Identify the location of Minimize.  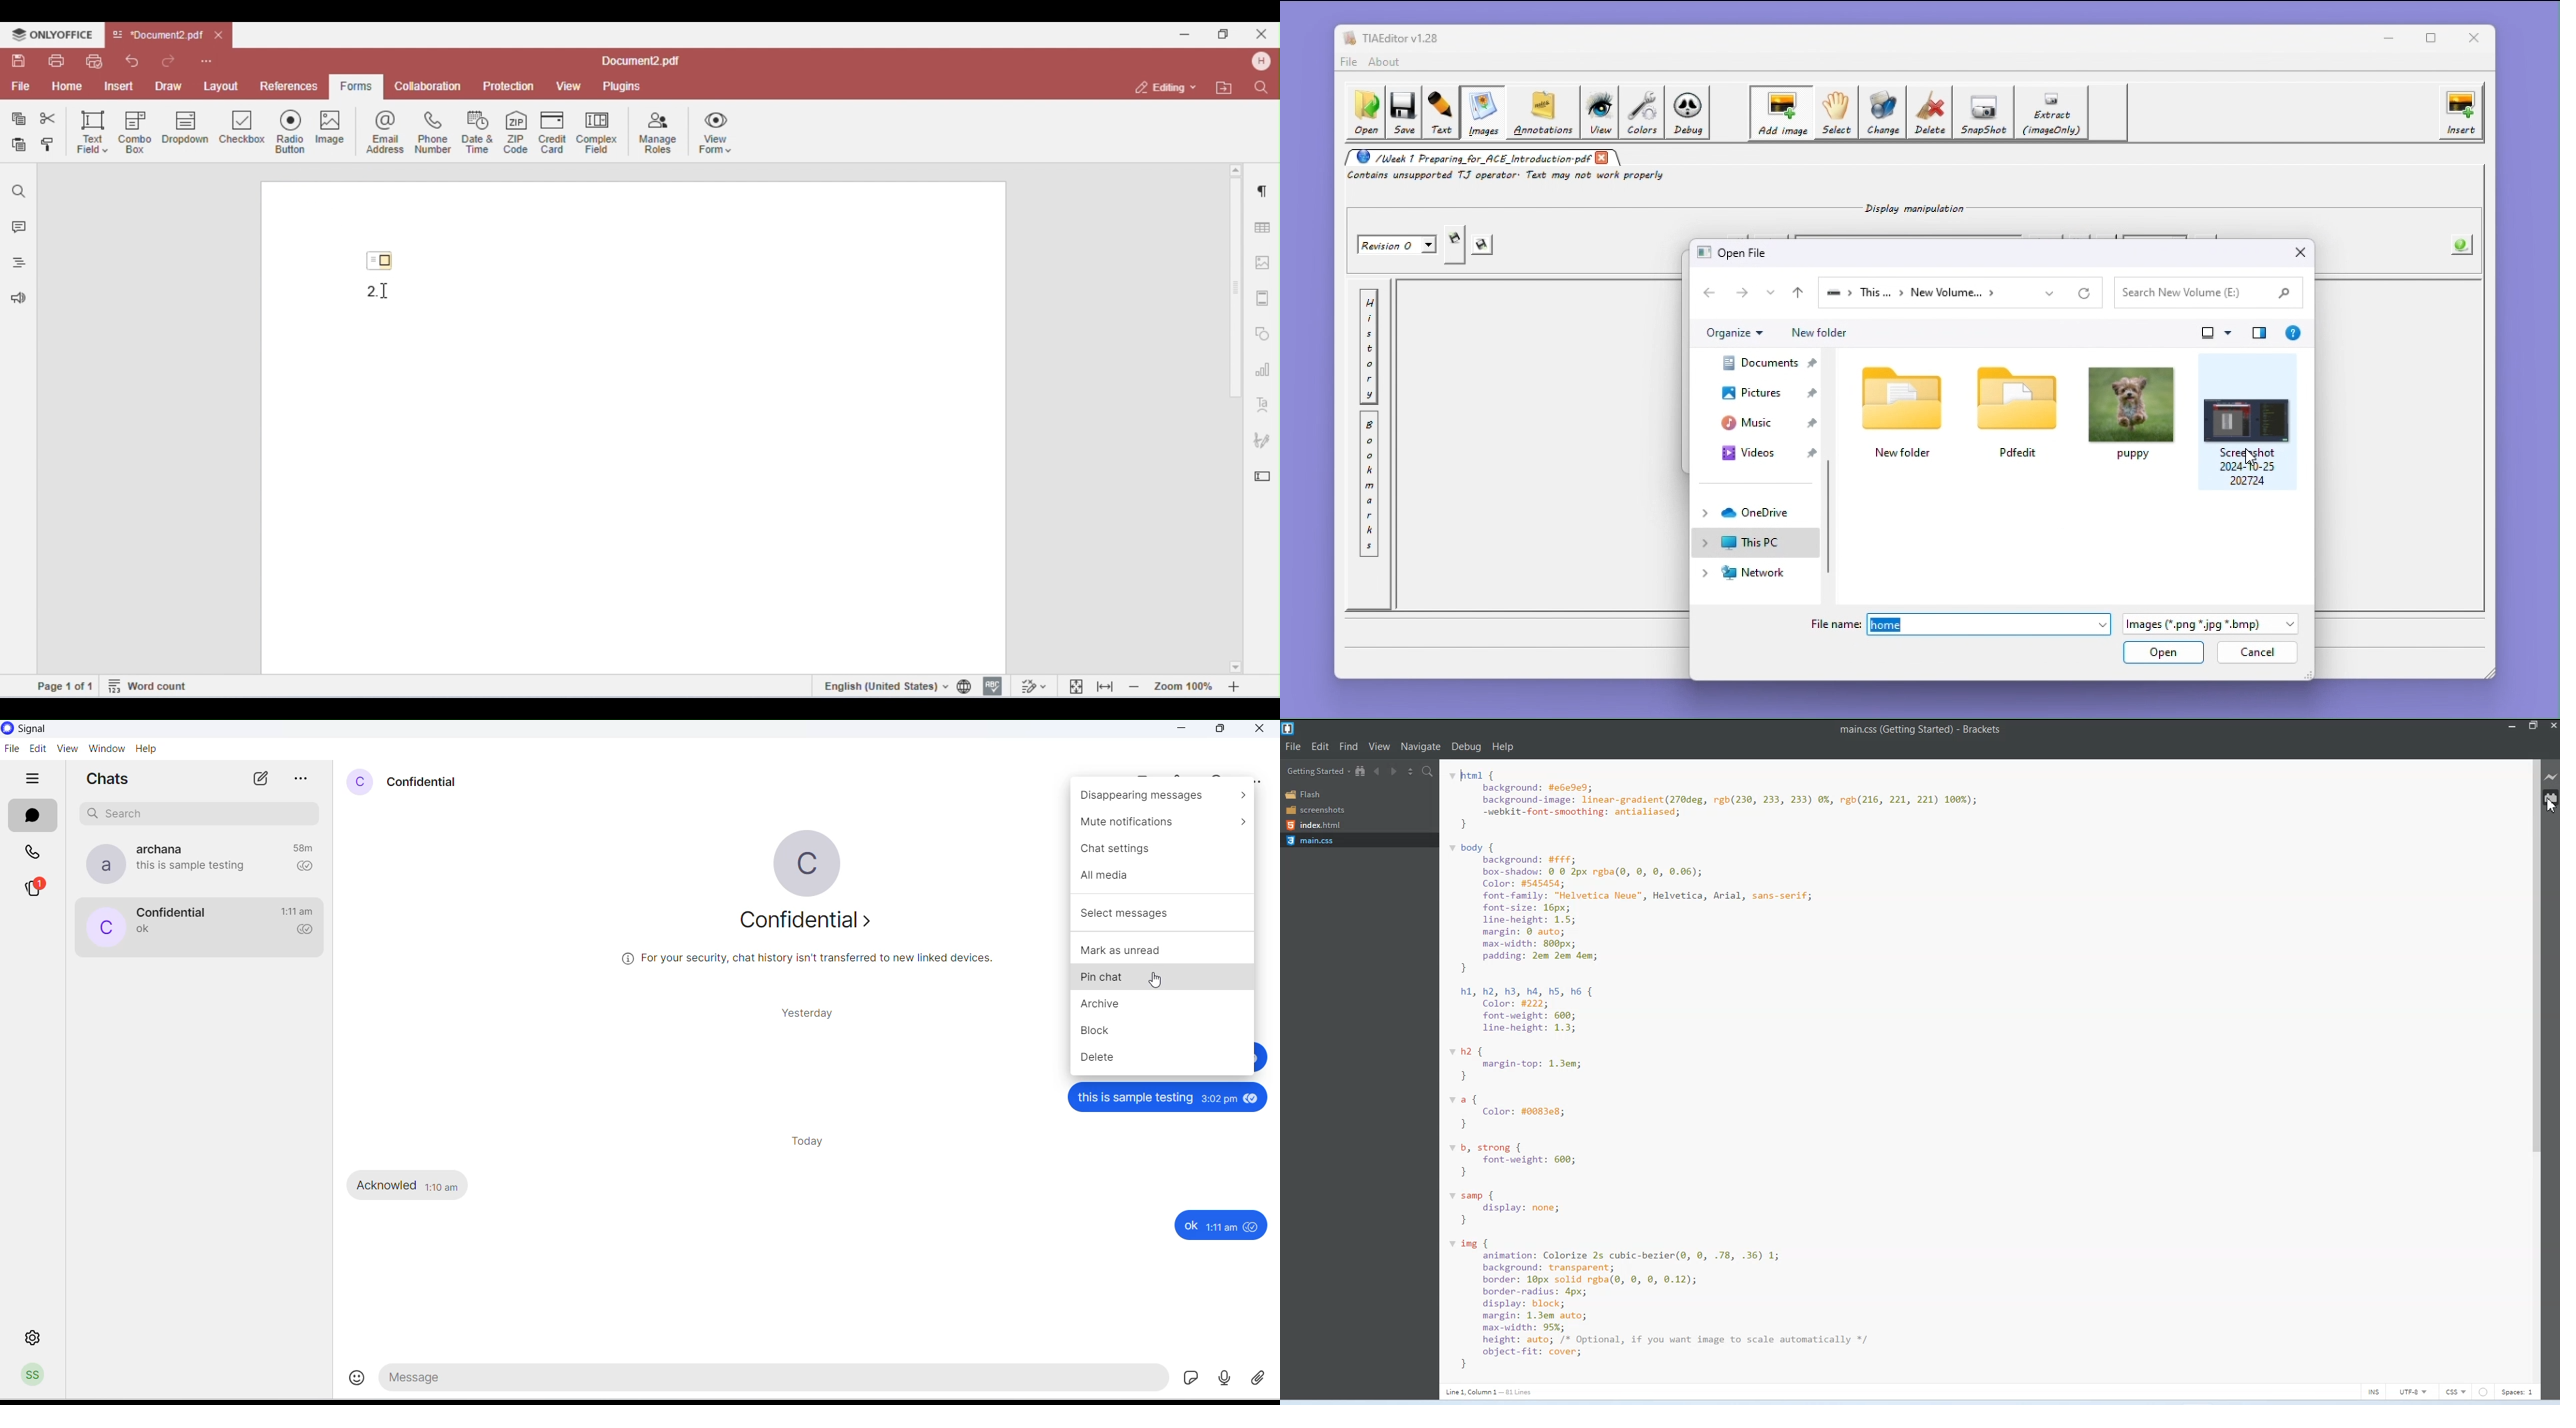
(2513, 727).